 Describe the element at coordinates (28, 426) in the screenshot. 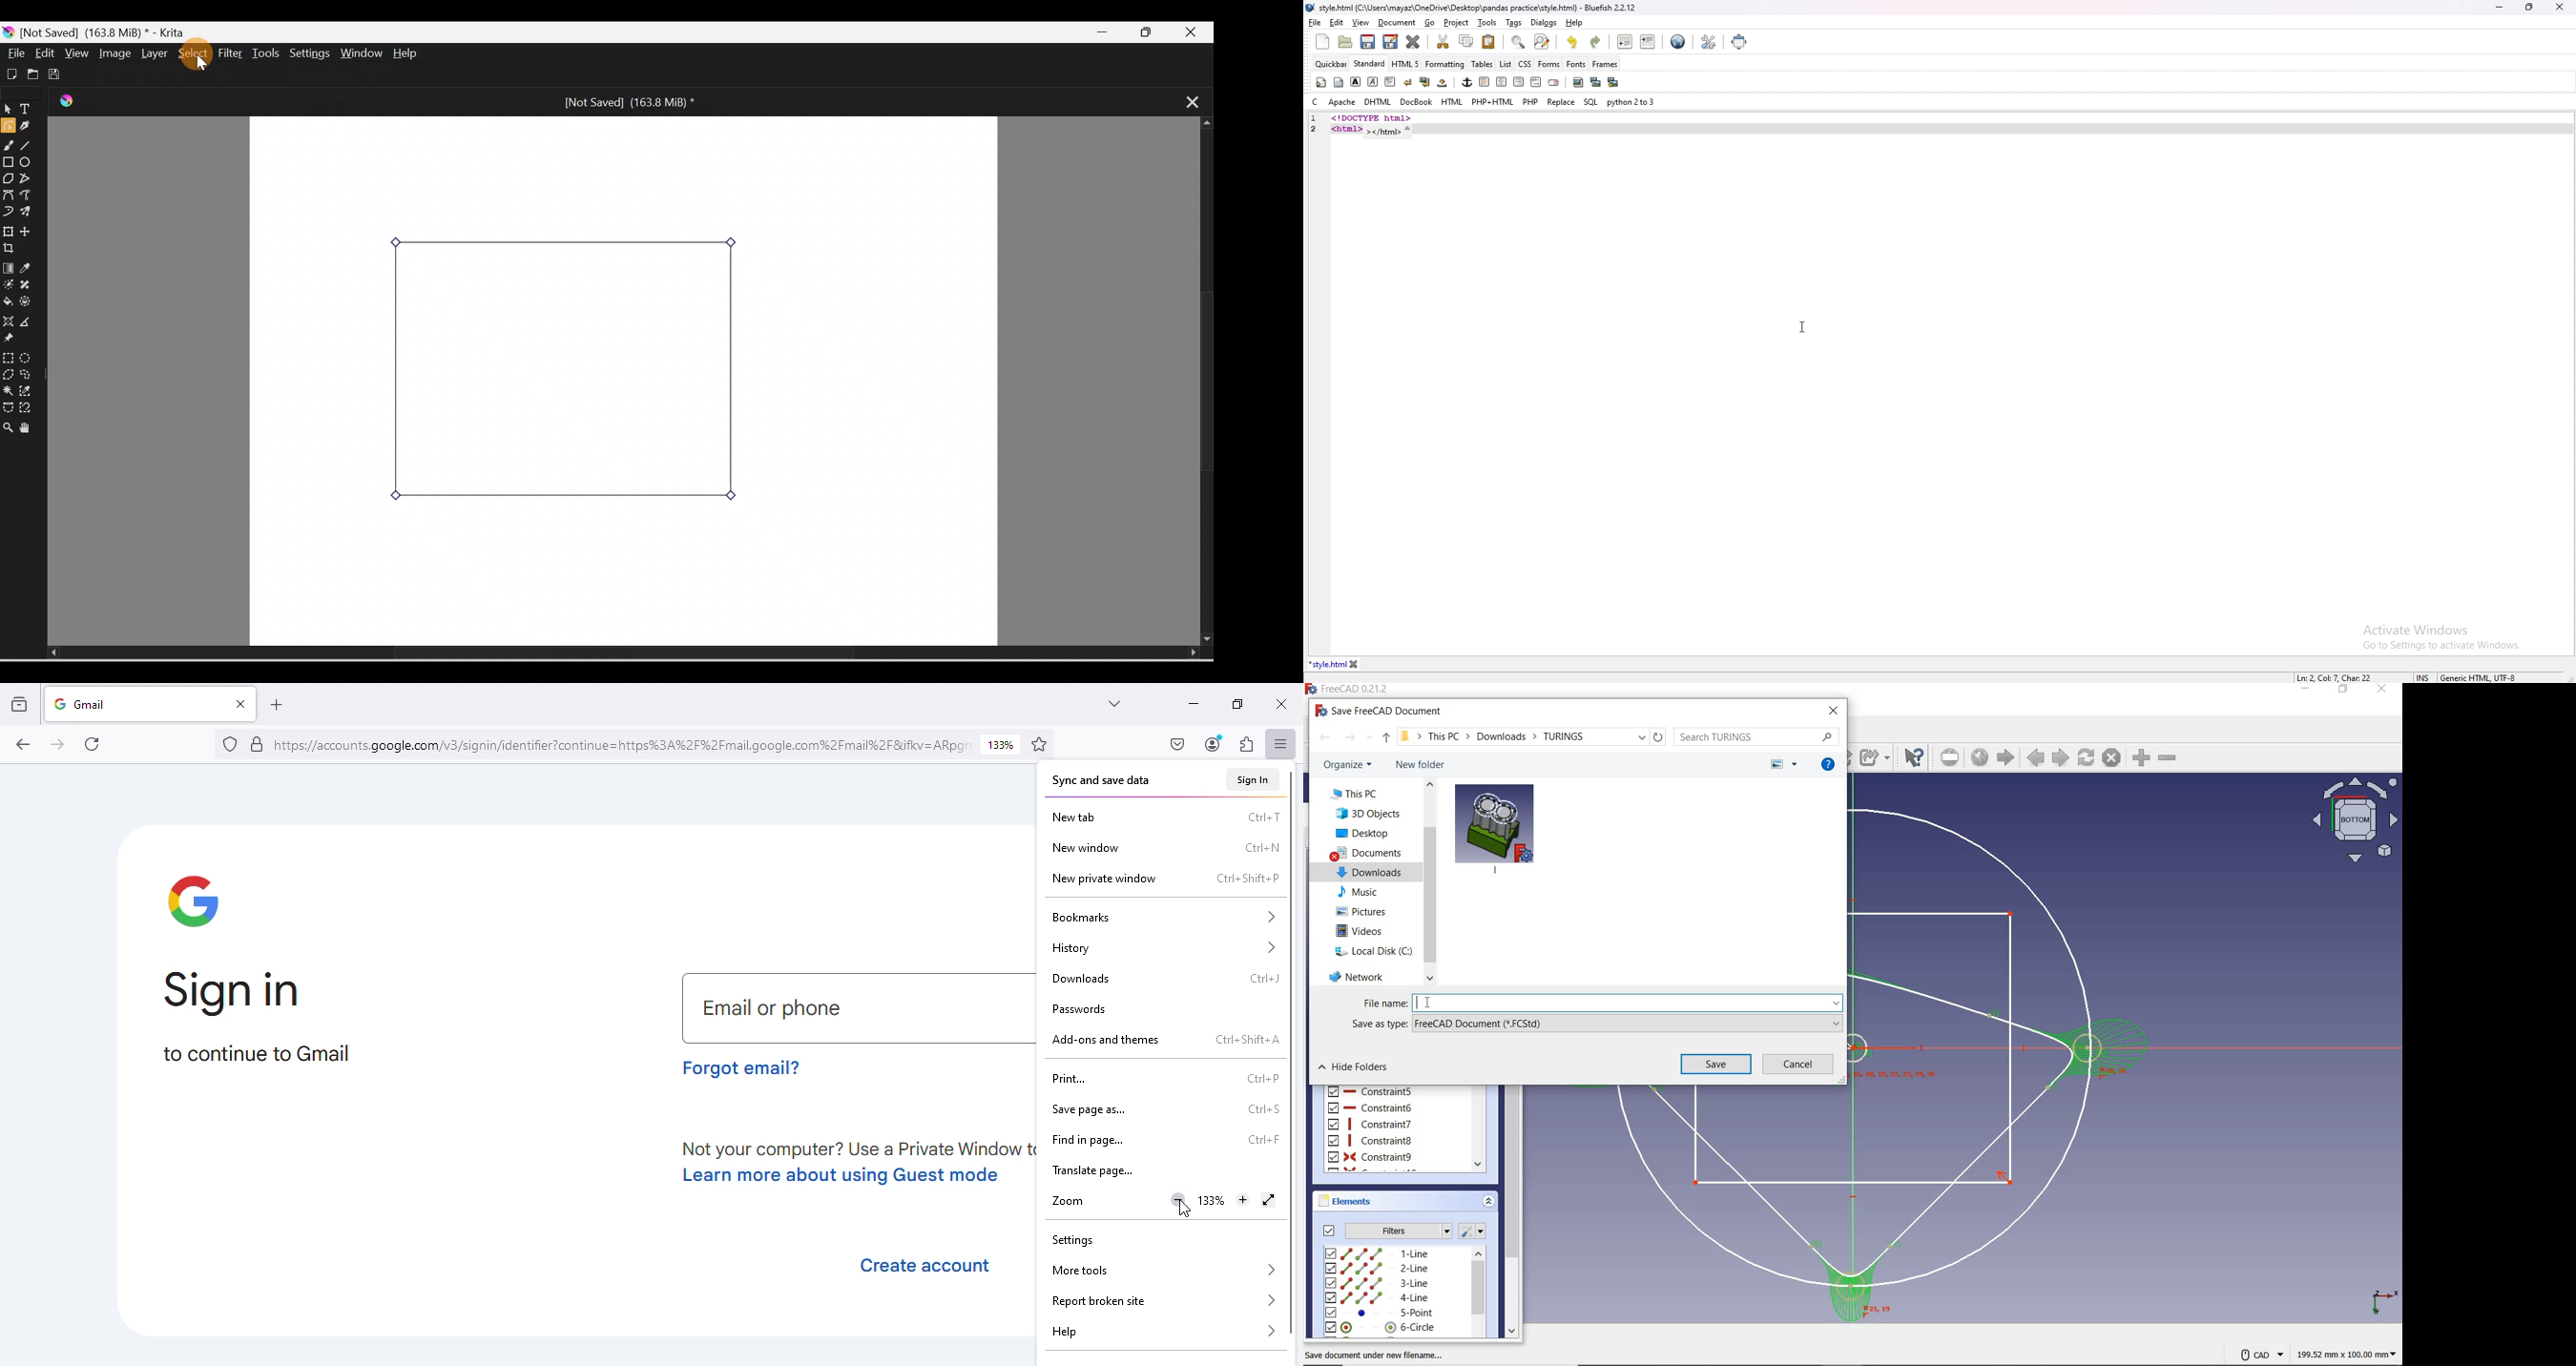

I see `Pan tool` at that location.